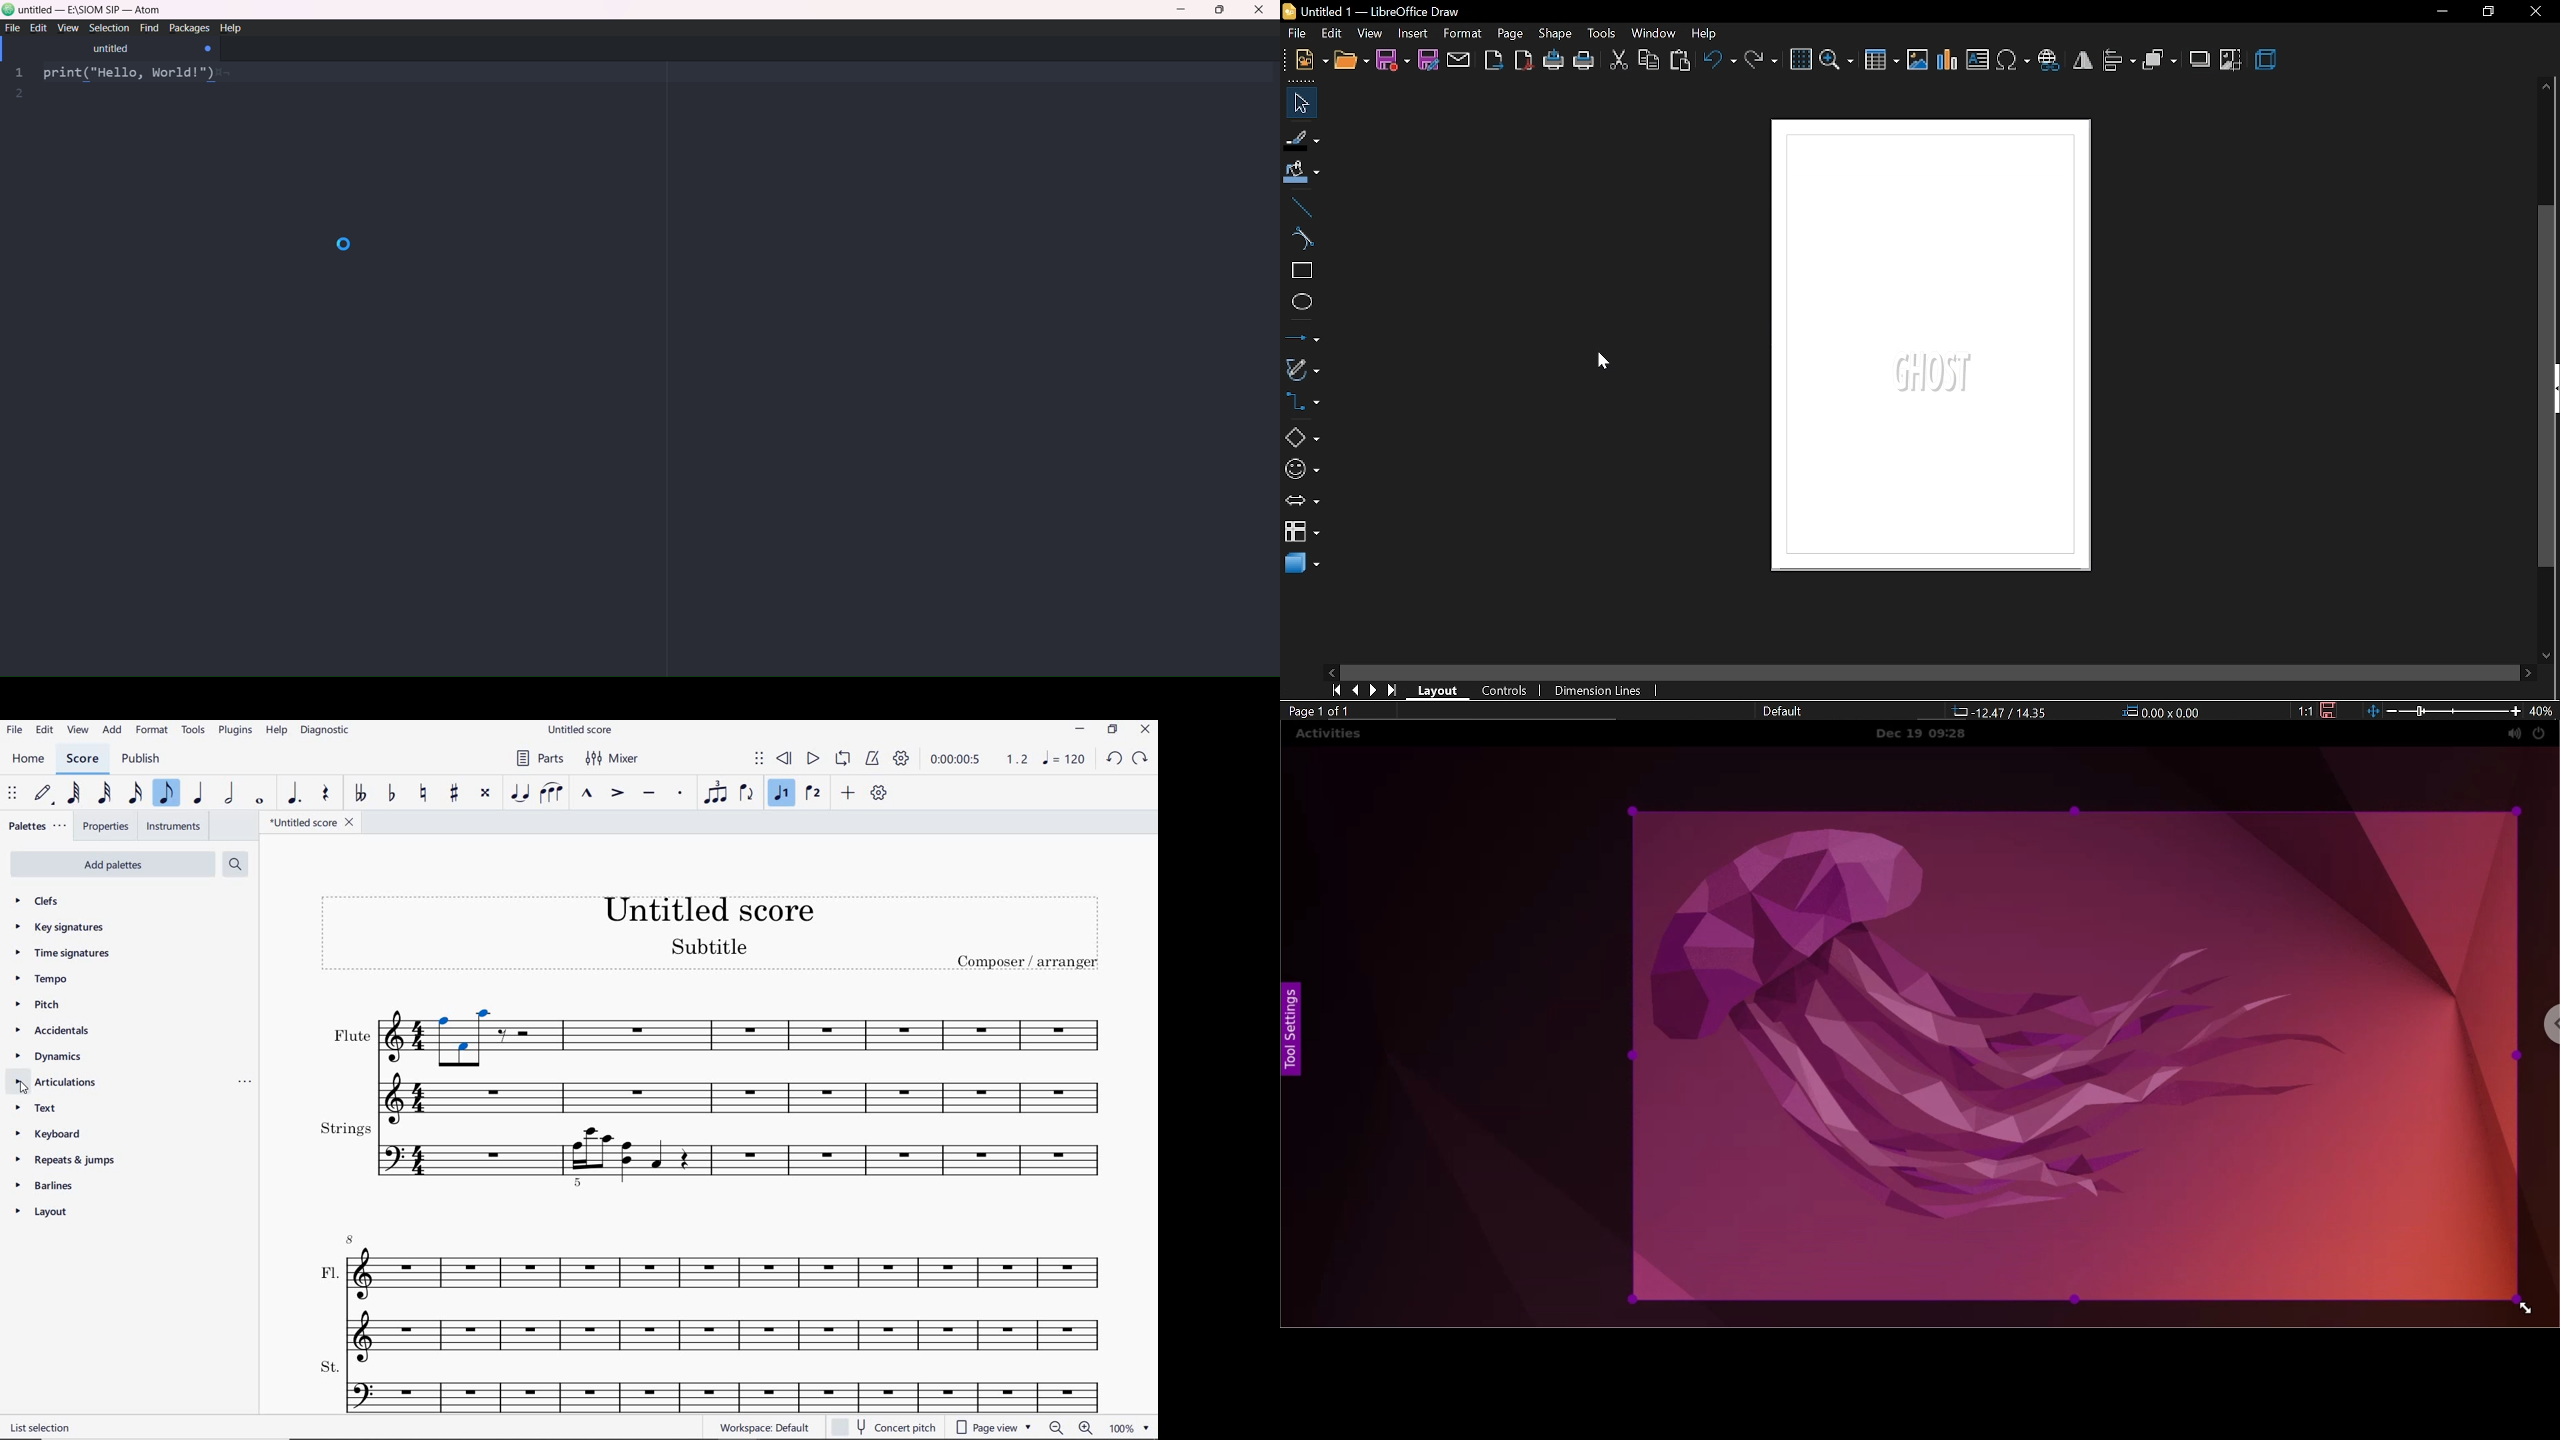 The image size is (2576, 1456). What do you see at coordinates (52, 1134) in the screenshot?
I see `keyboard` at bounding box center [52, 1134].